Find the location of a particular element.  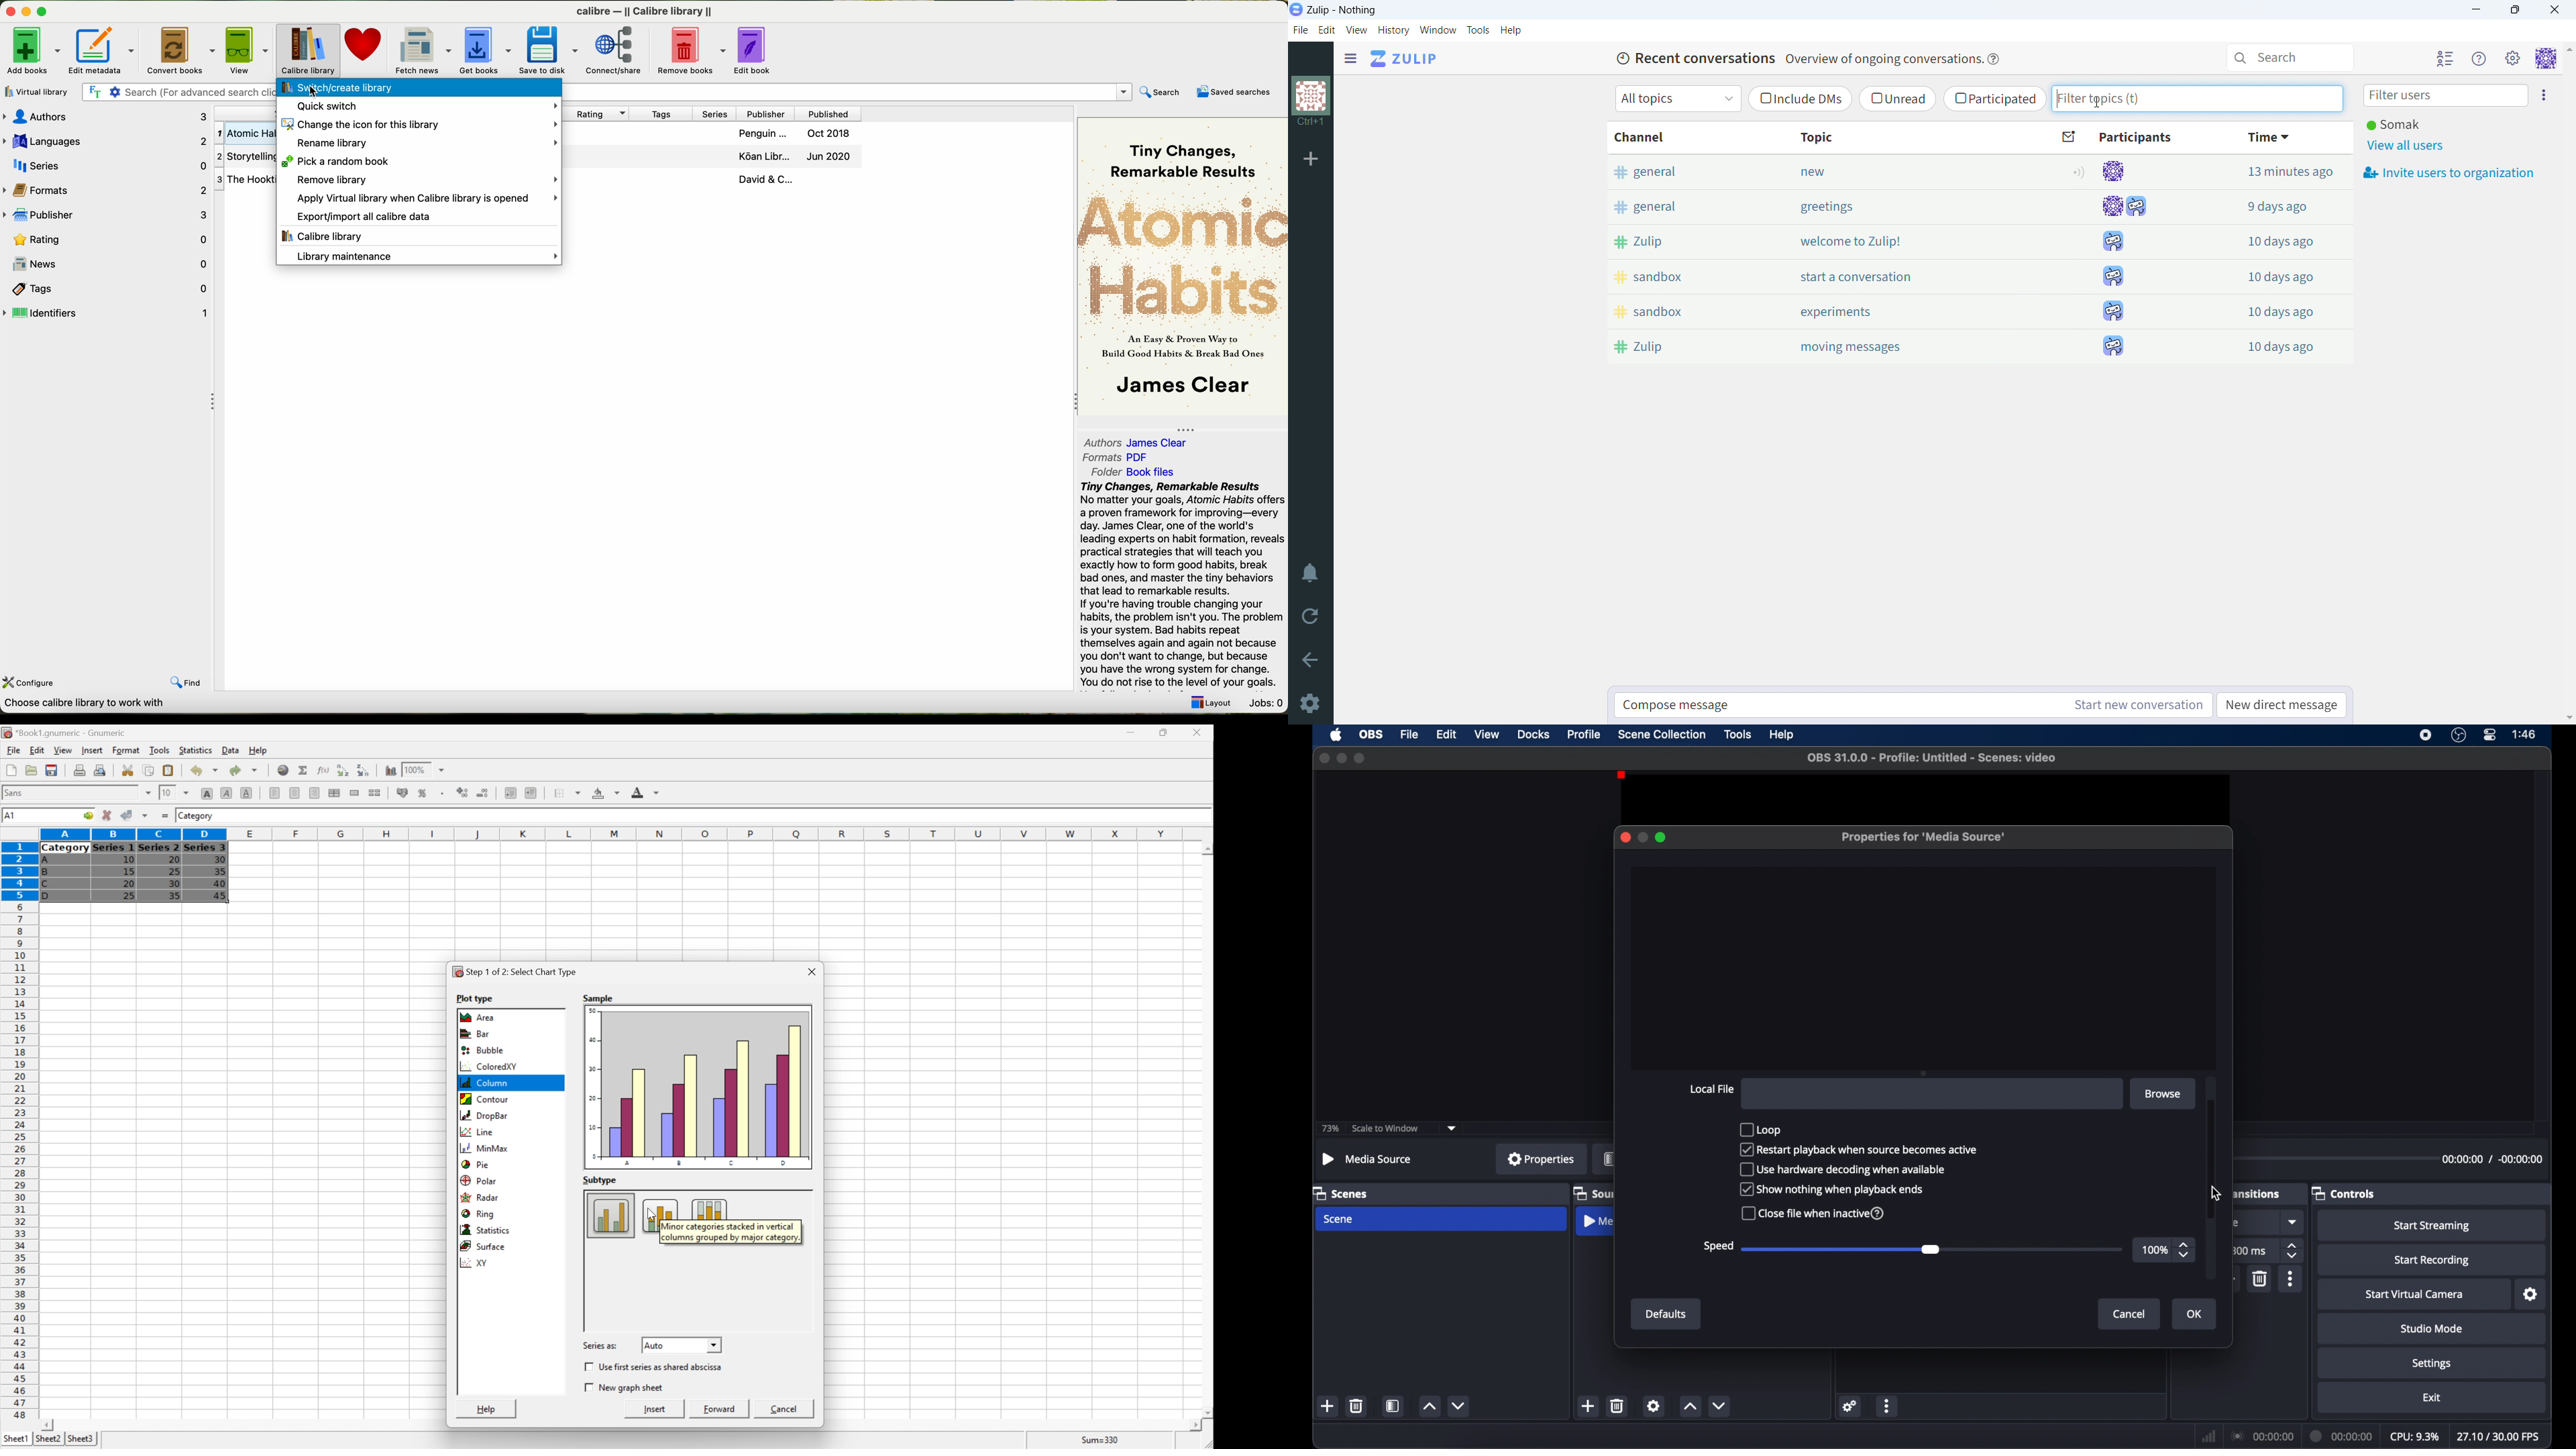

maximize is located at coordinates (1662, 837).